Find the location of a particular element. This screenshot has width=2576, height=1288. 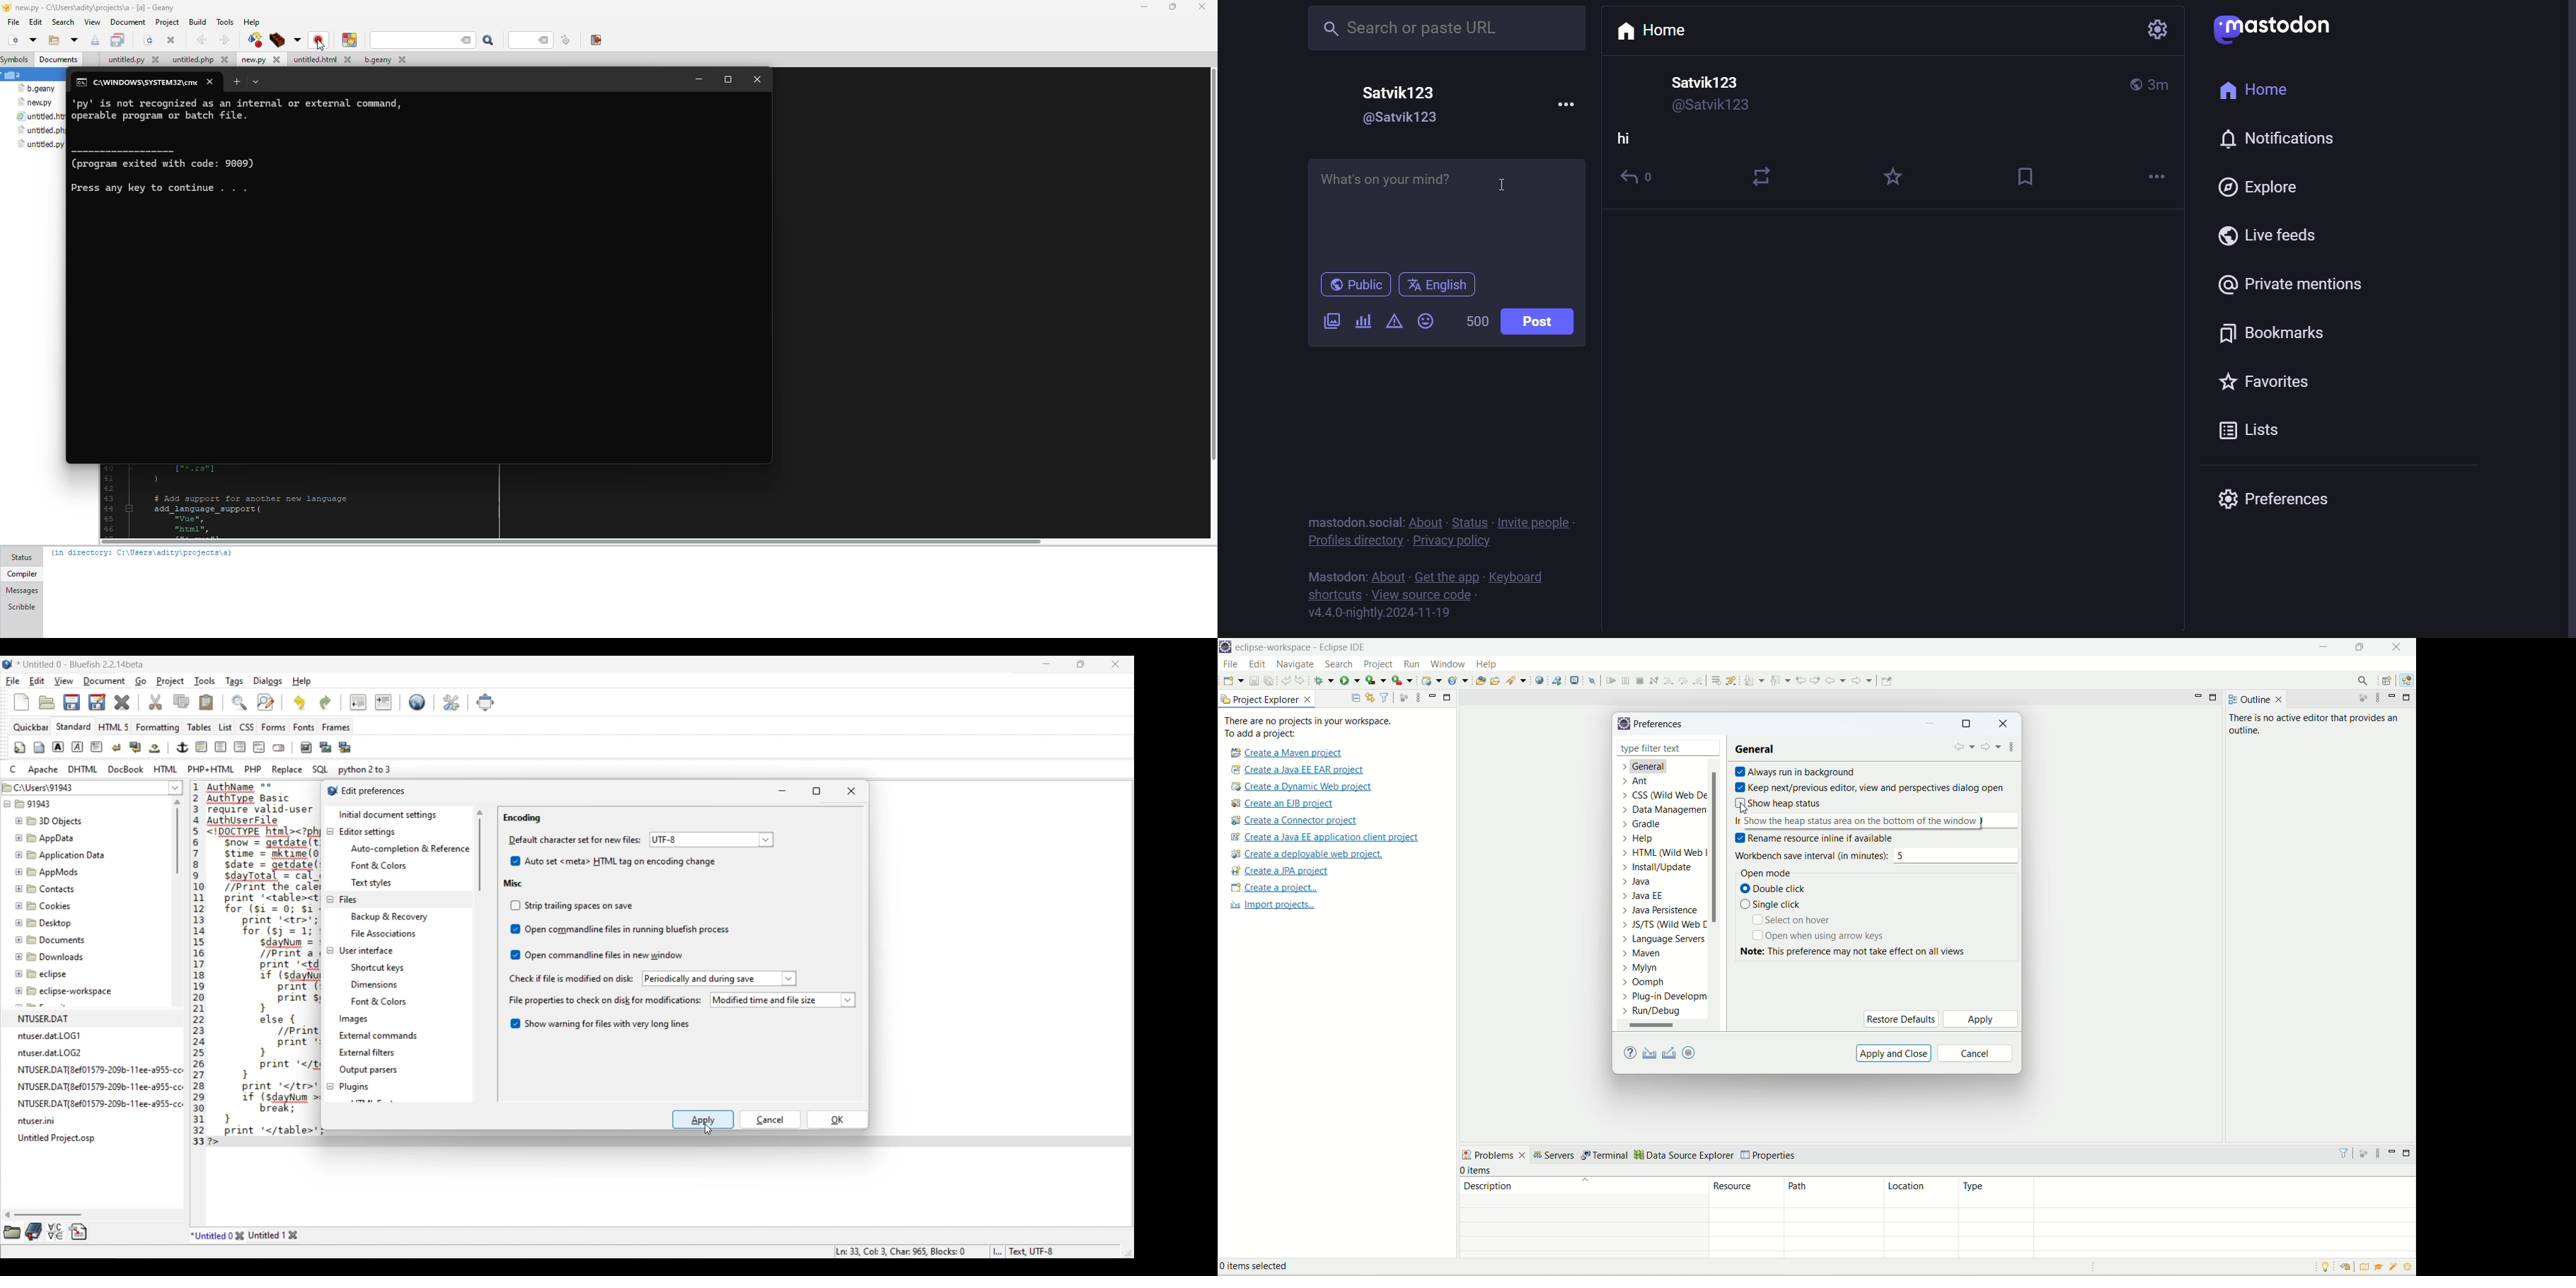

preferences is located at coordinates (2274, 496).